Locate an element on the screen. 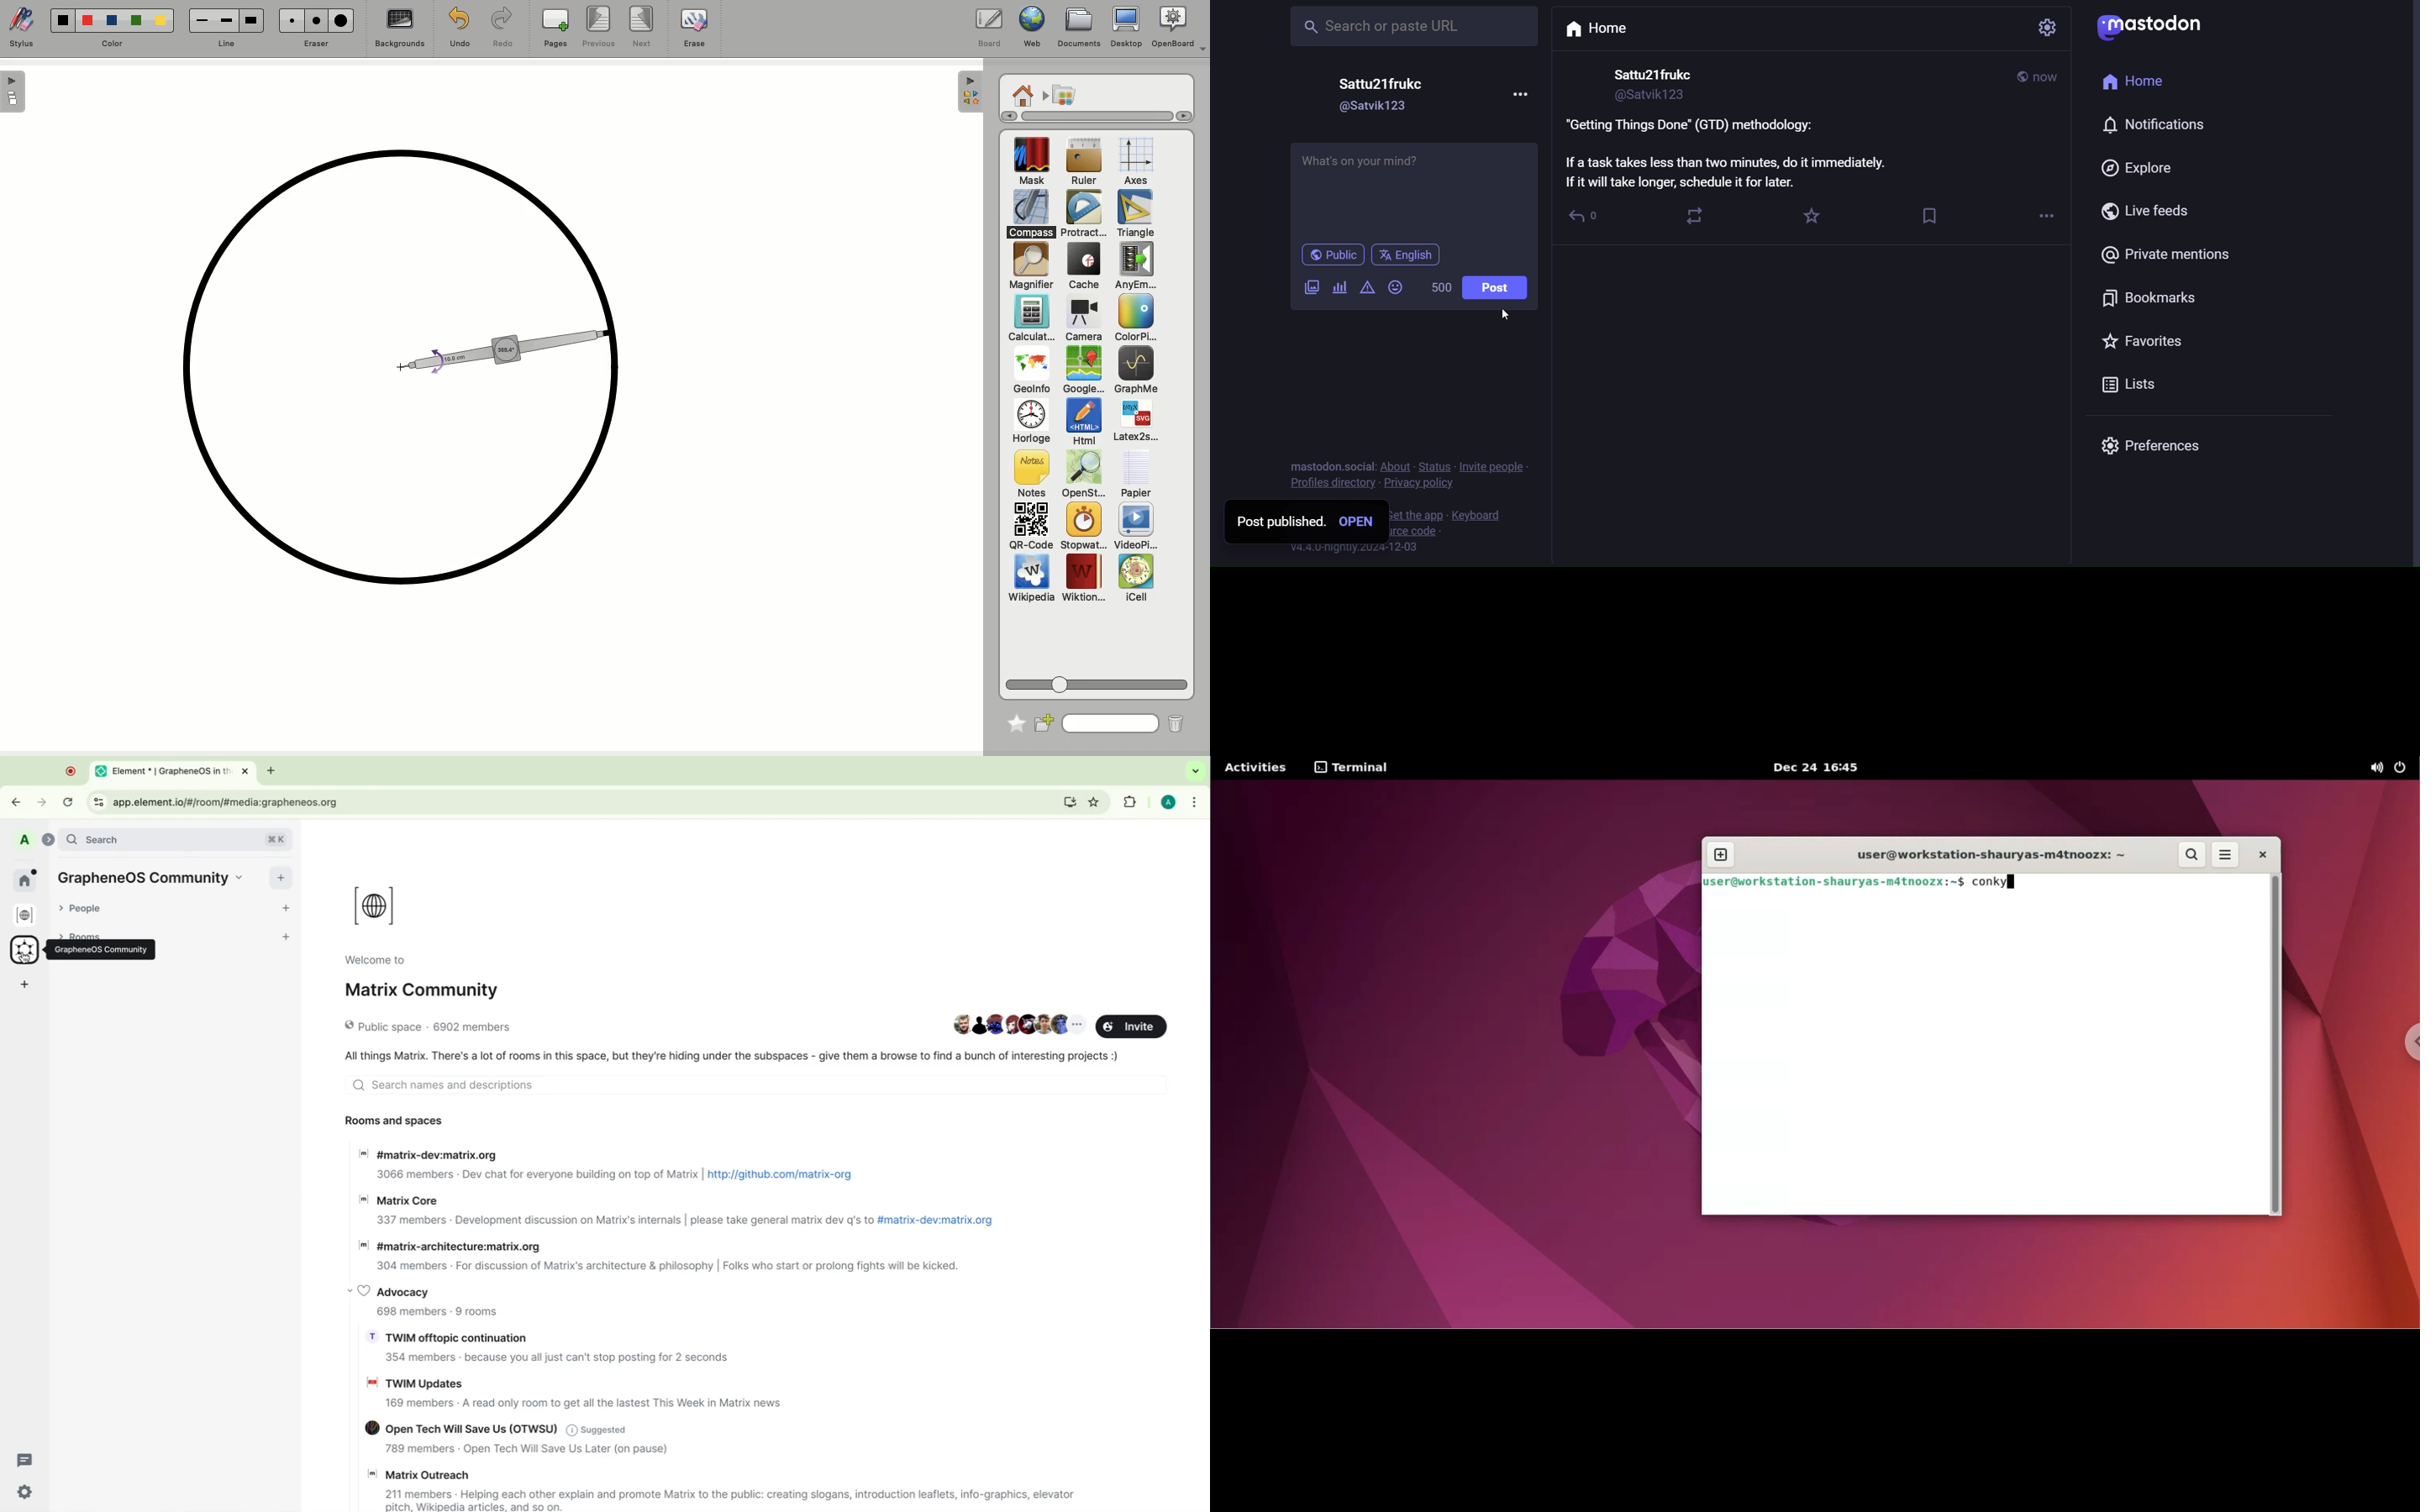  cursor is located at coordinates (24, 958).